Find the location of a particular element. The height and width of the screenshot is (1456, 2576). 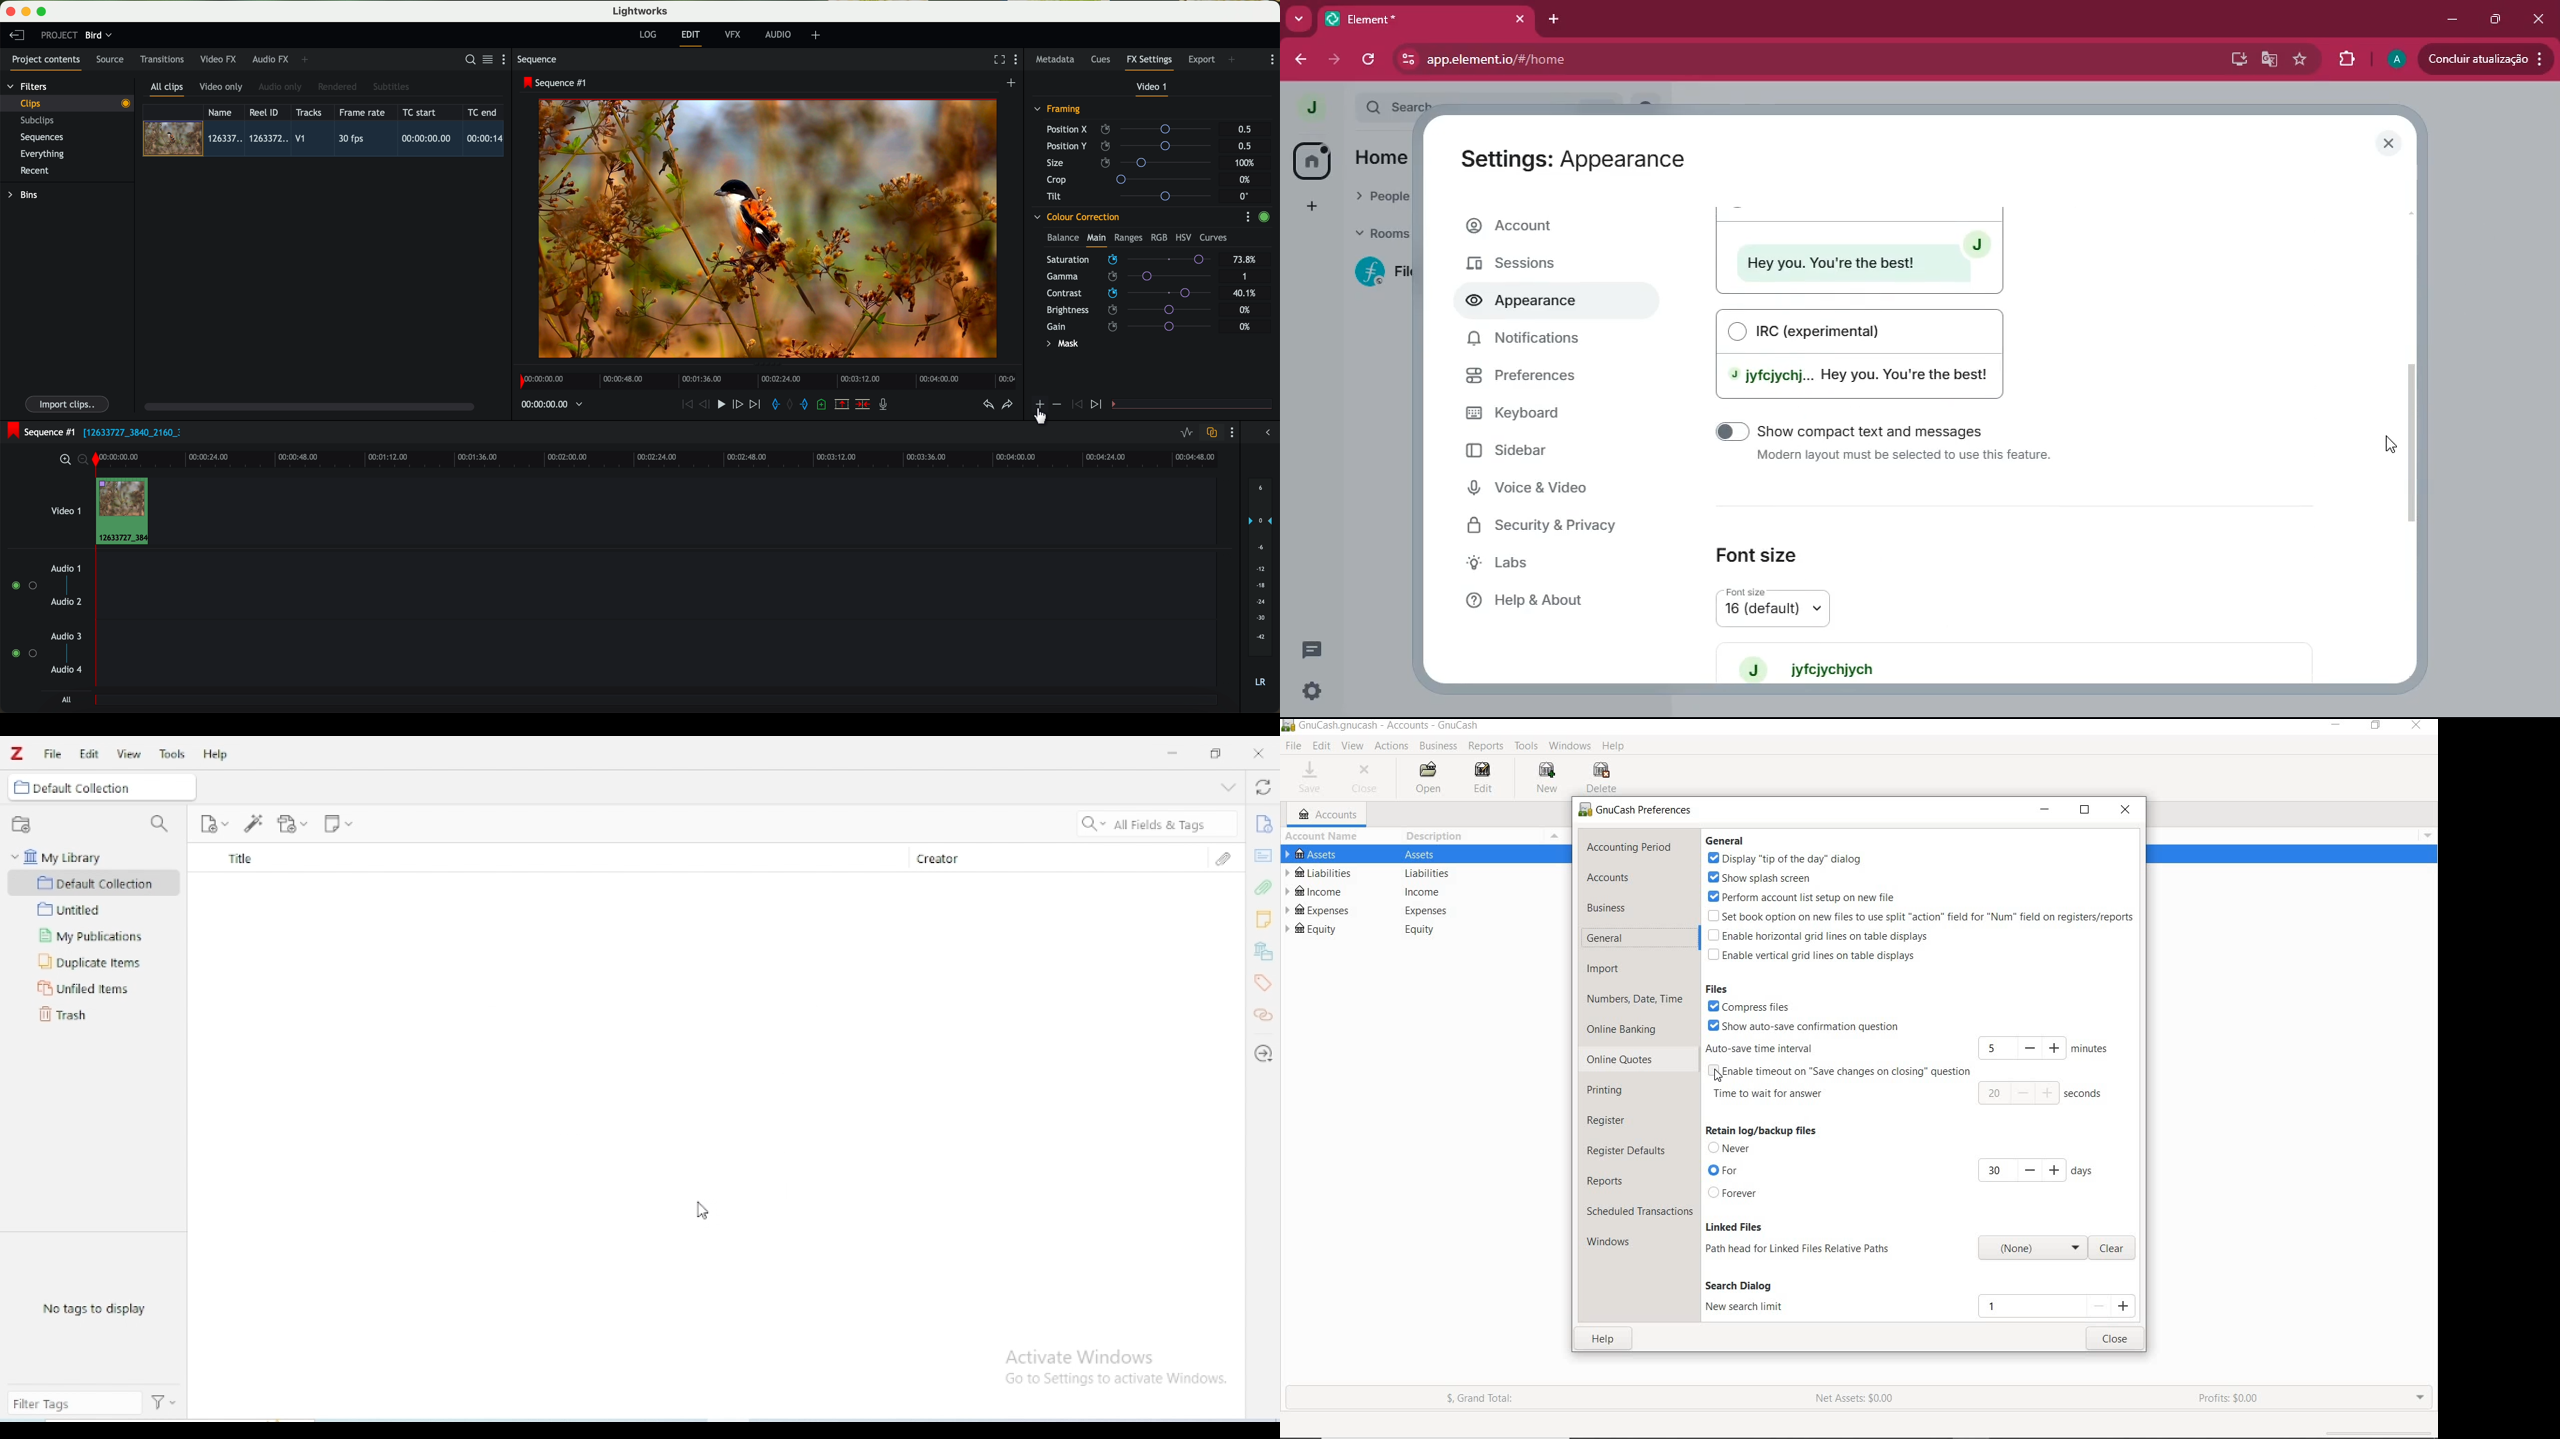

delete/cut is located at coordinates (862, 404).